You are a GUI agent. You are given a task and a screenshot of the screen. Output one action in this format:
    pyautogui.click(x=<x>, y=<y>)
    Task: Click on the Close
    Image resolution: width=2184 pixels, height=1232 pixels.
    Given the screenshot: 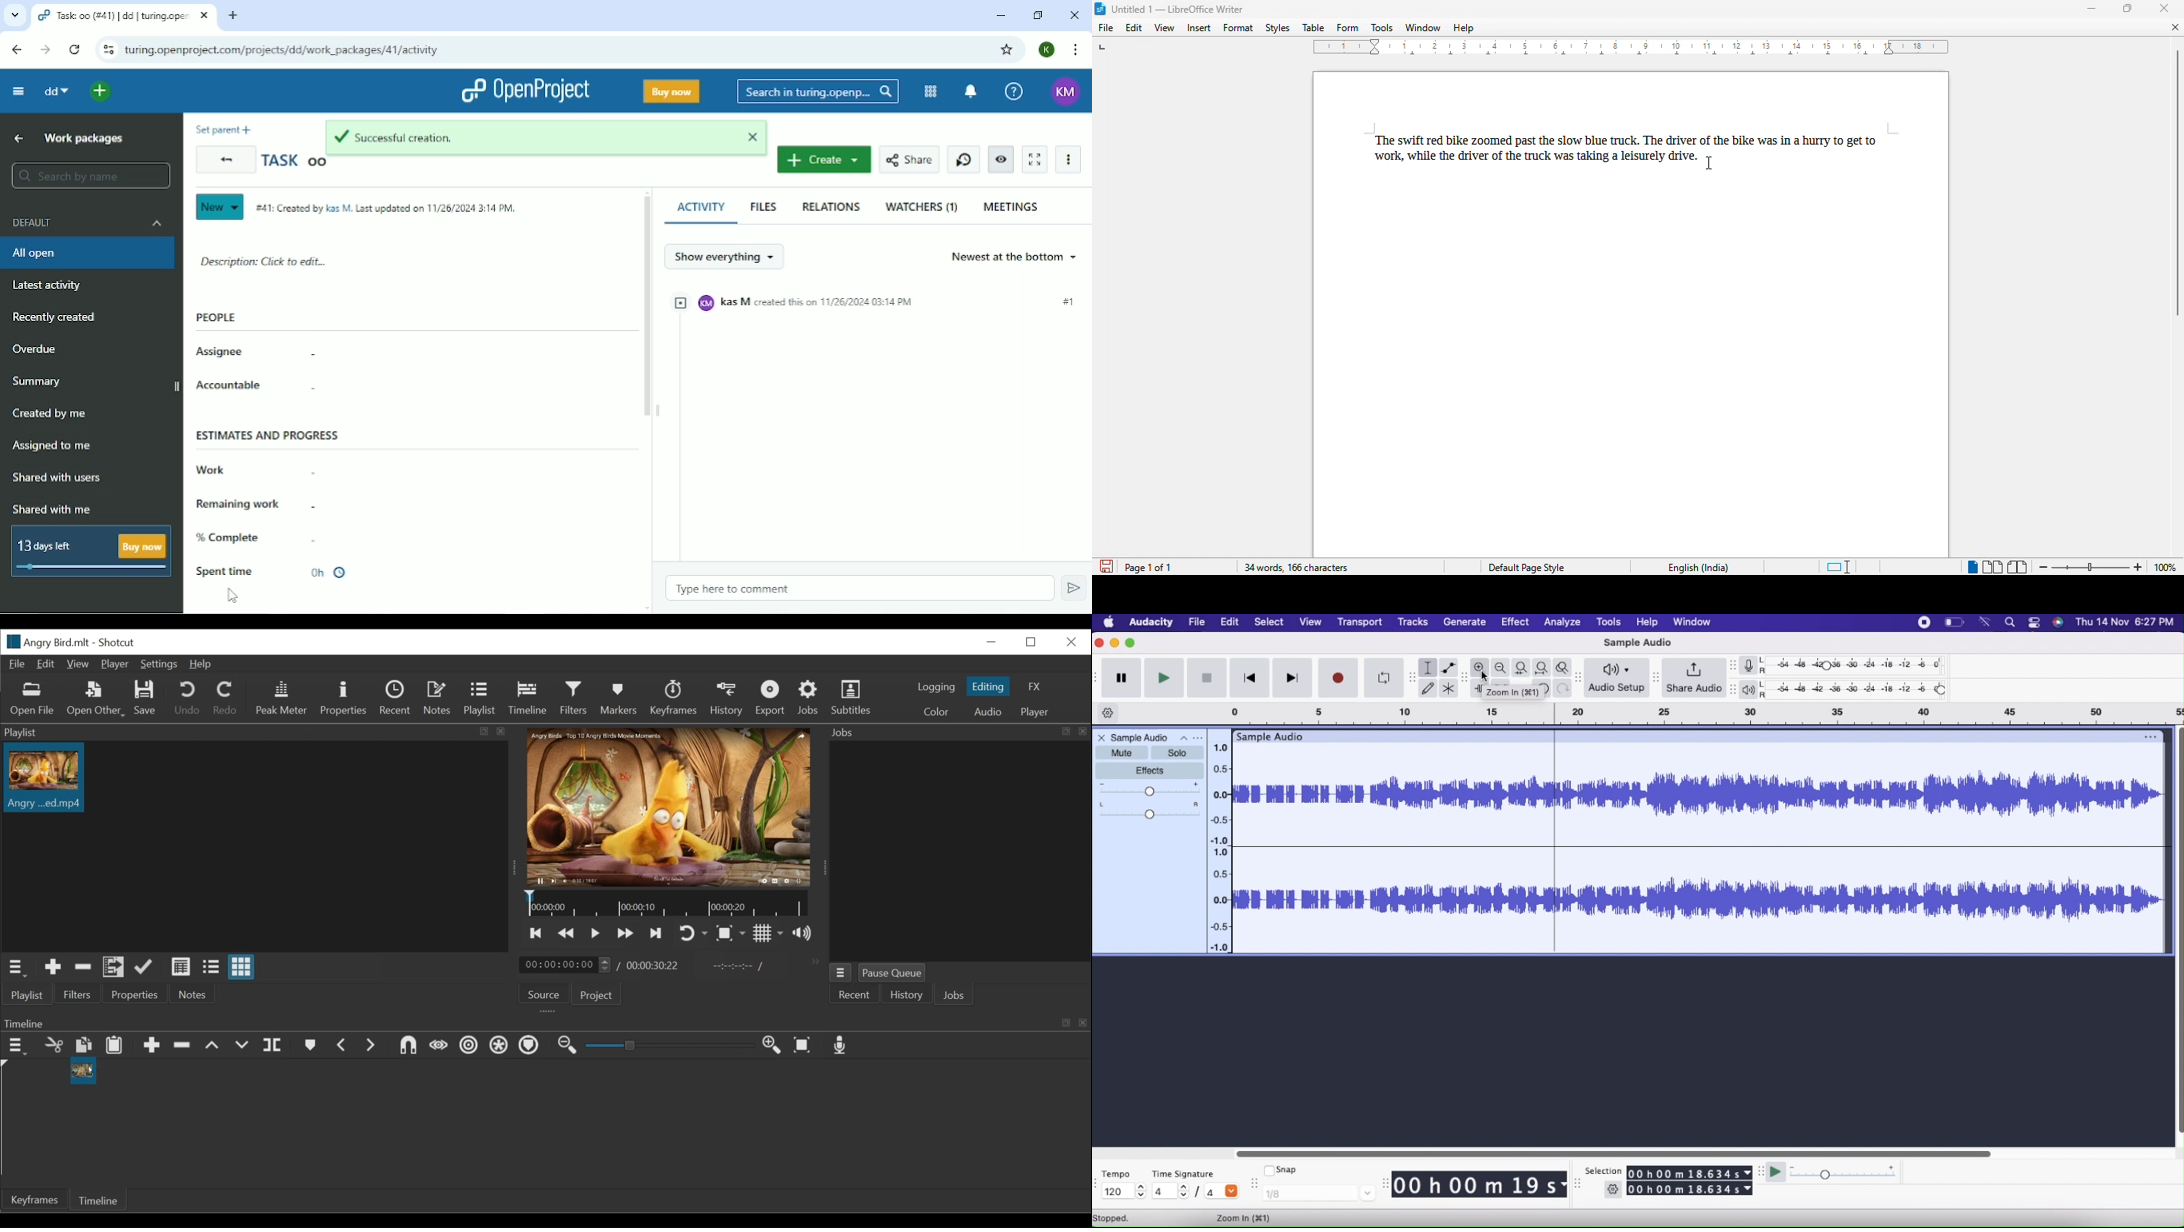 What is the action you would take?
    pyautogui.click(x=1076, y=15)
    